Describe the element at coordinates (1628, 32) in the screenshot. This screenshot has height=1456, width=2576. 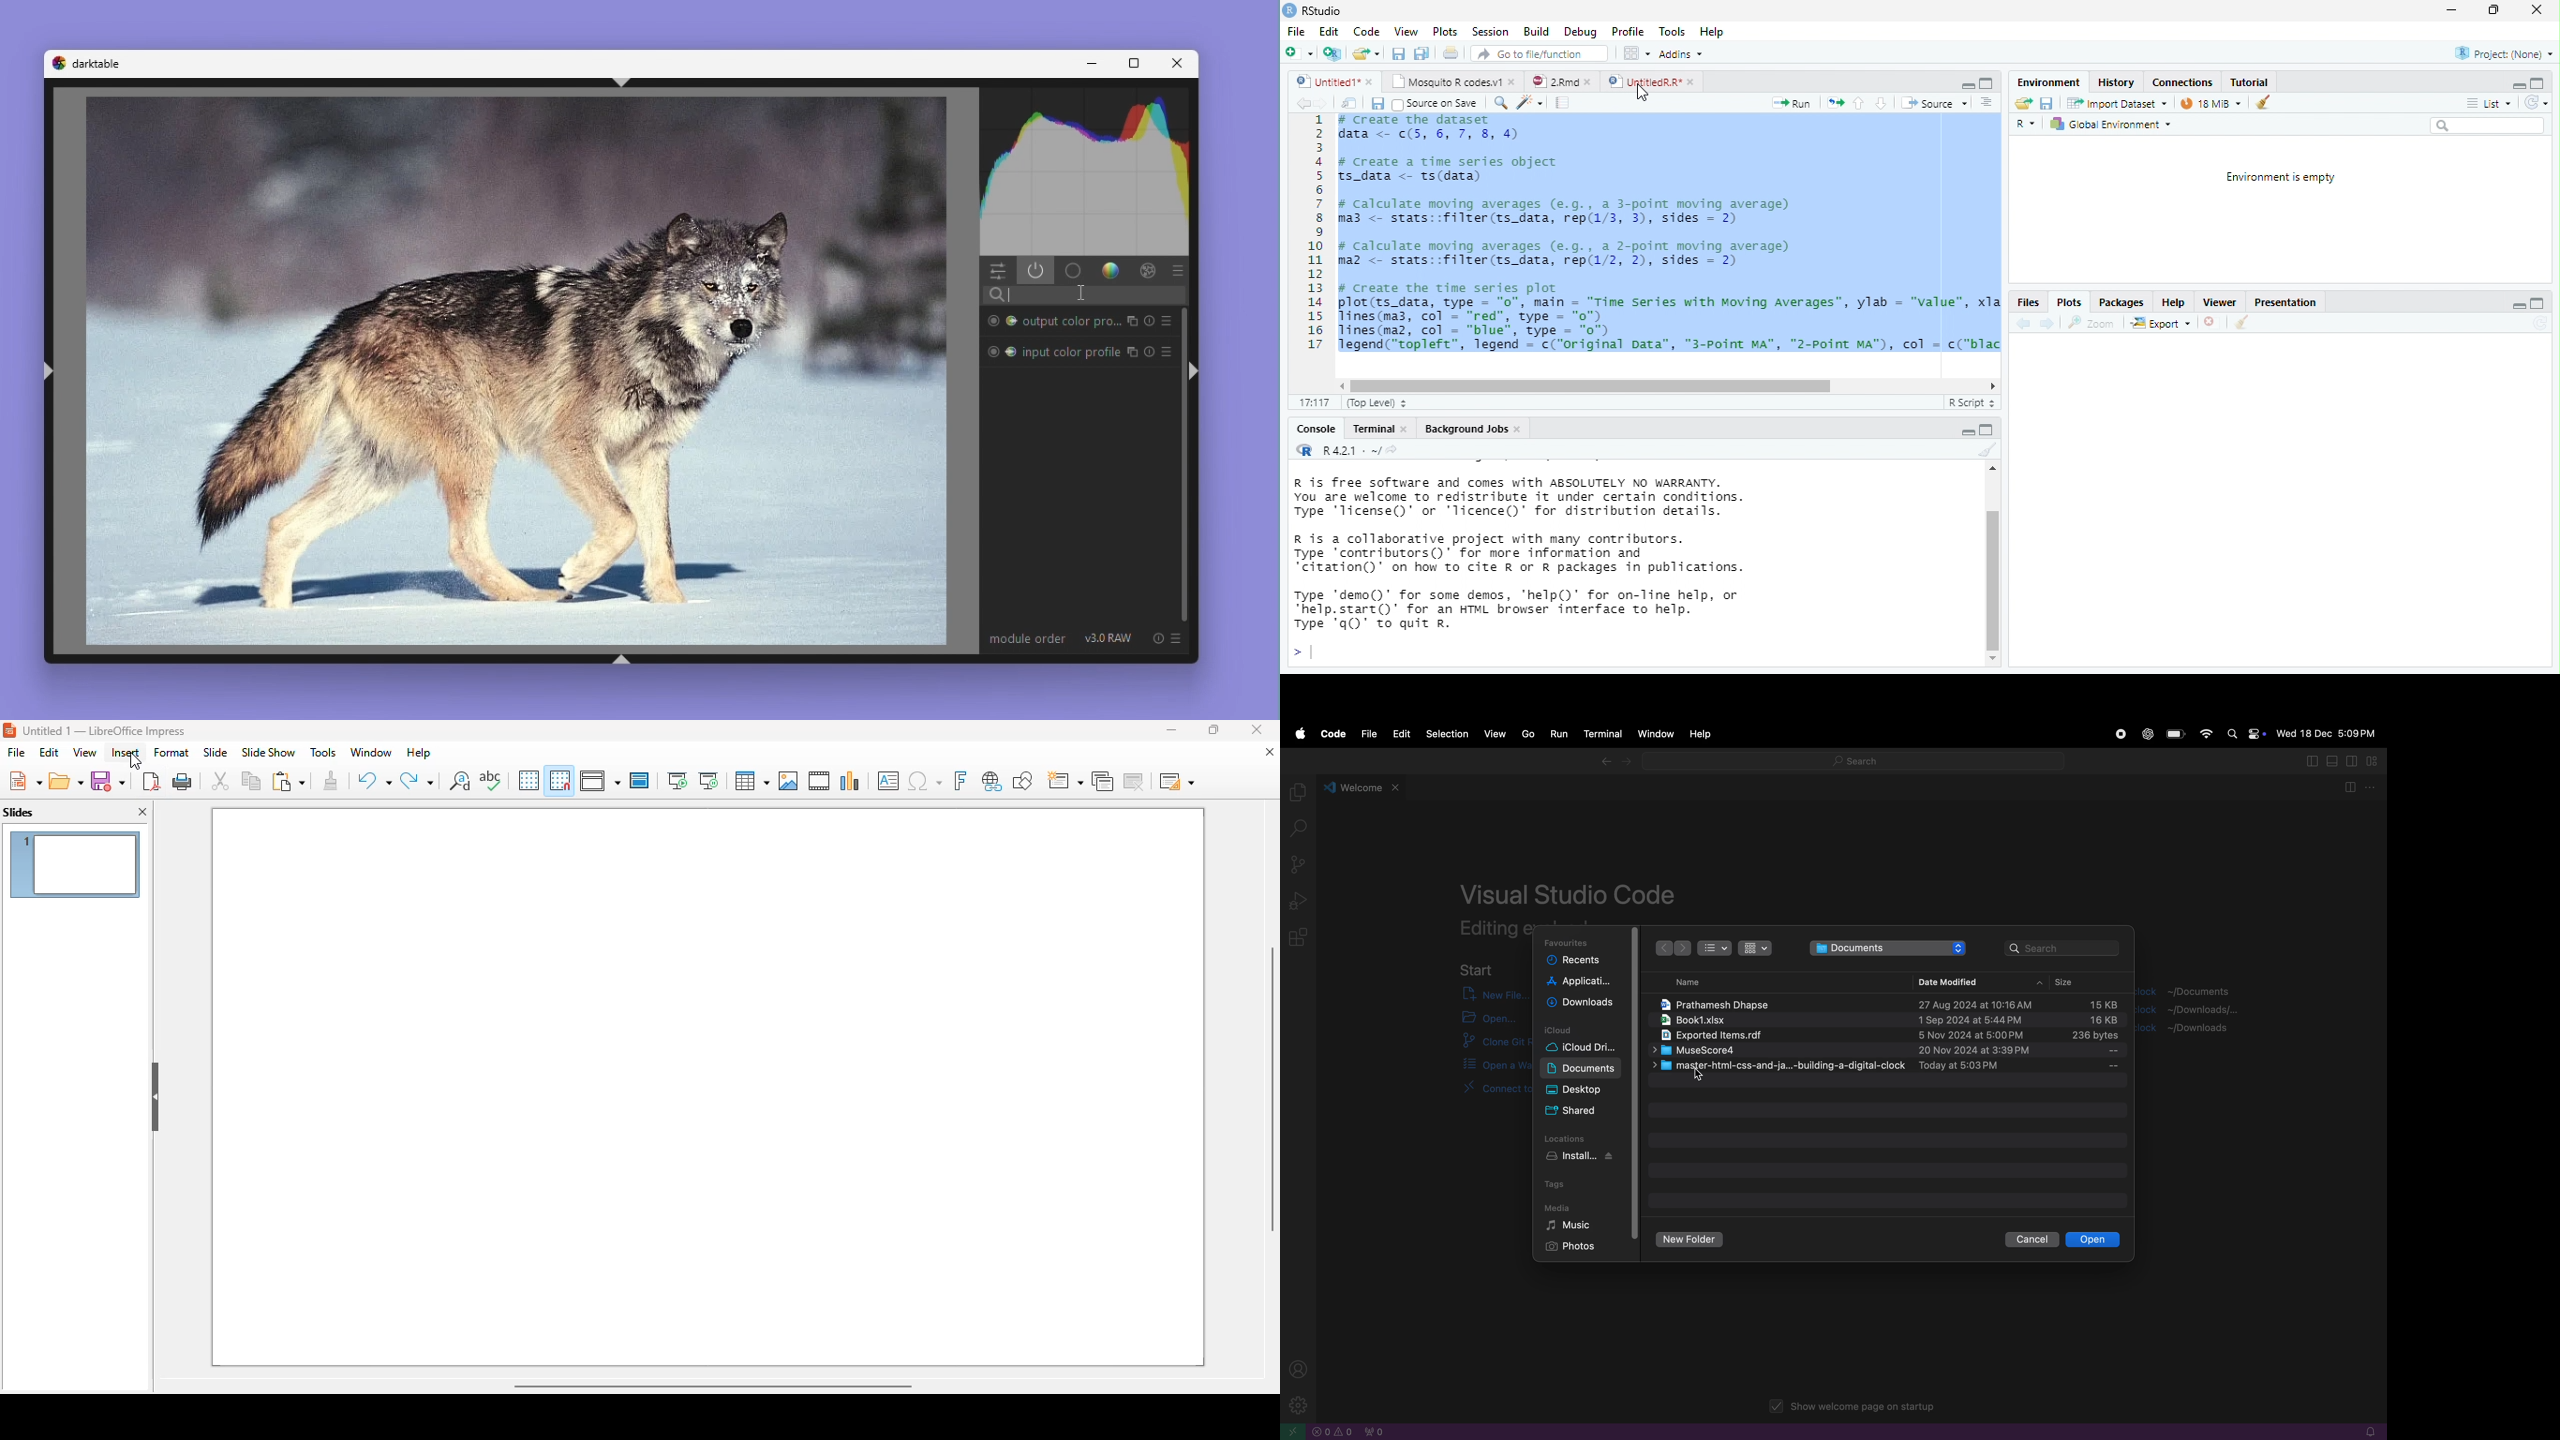
I see `Profile` at that location.